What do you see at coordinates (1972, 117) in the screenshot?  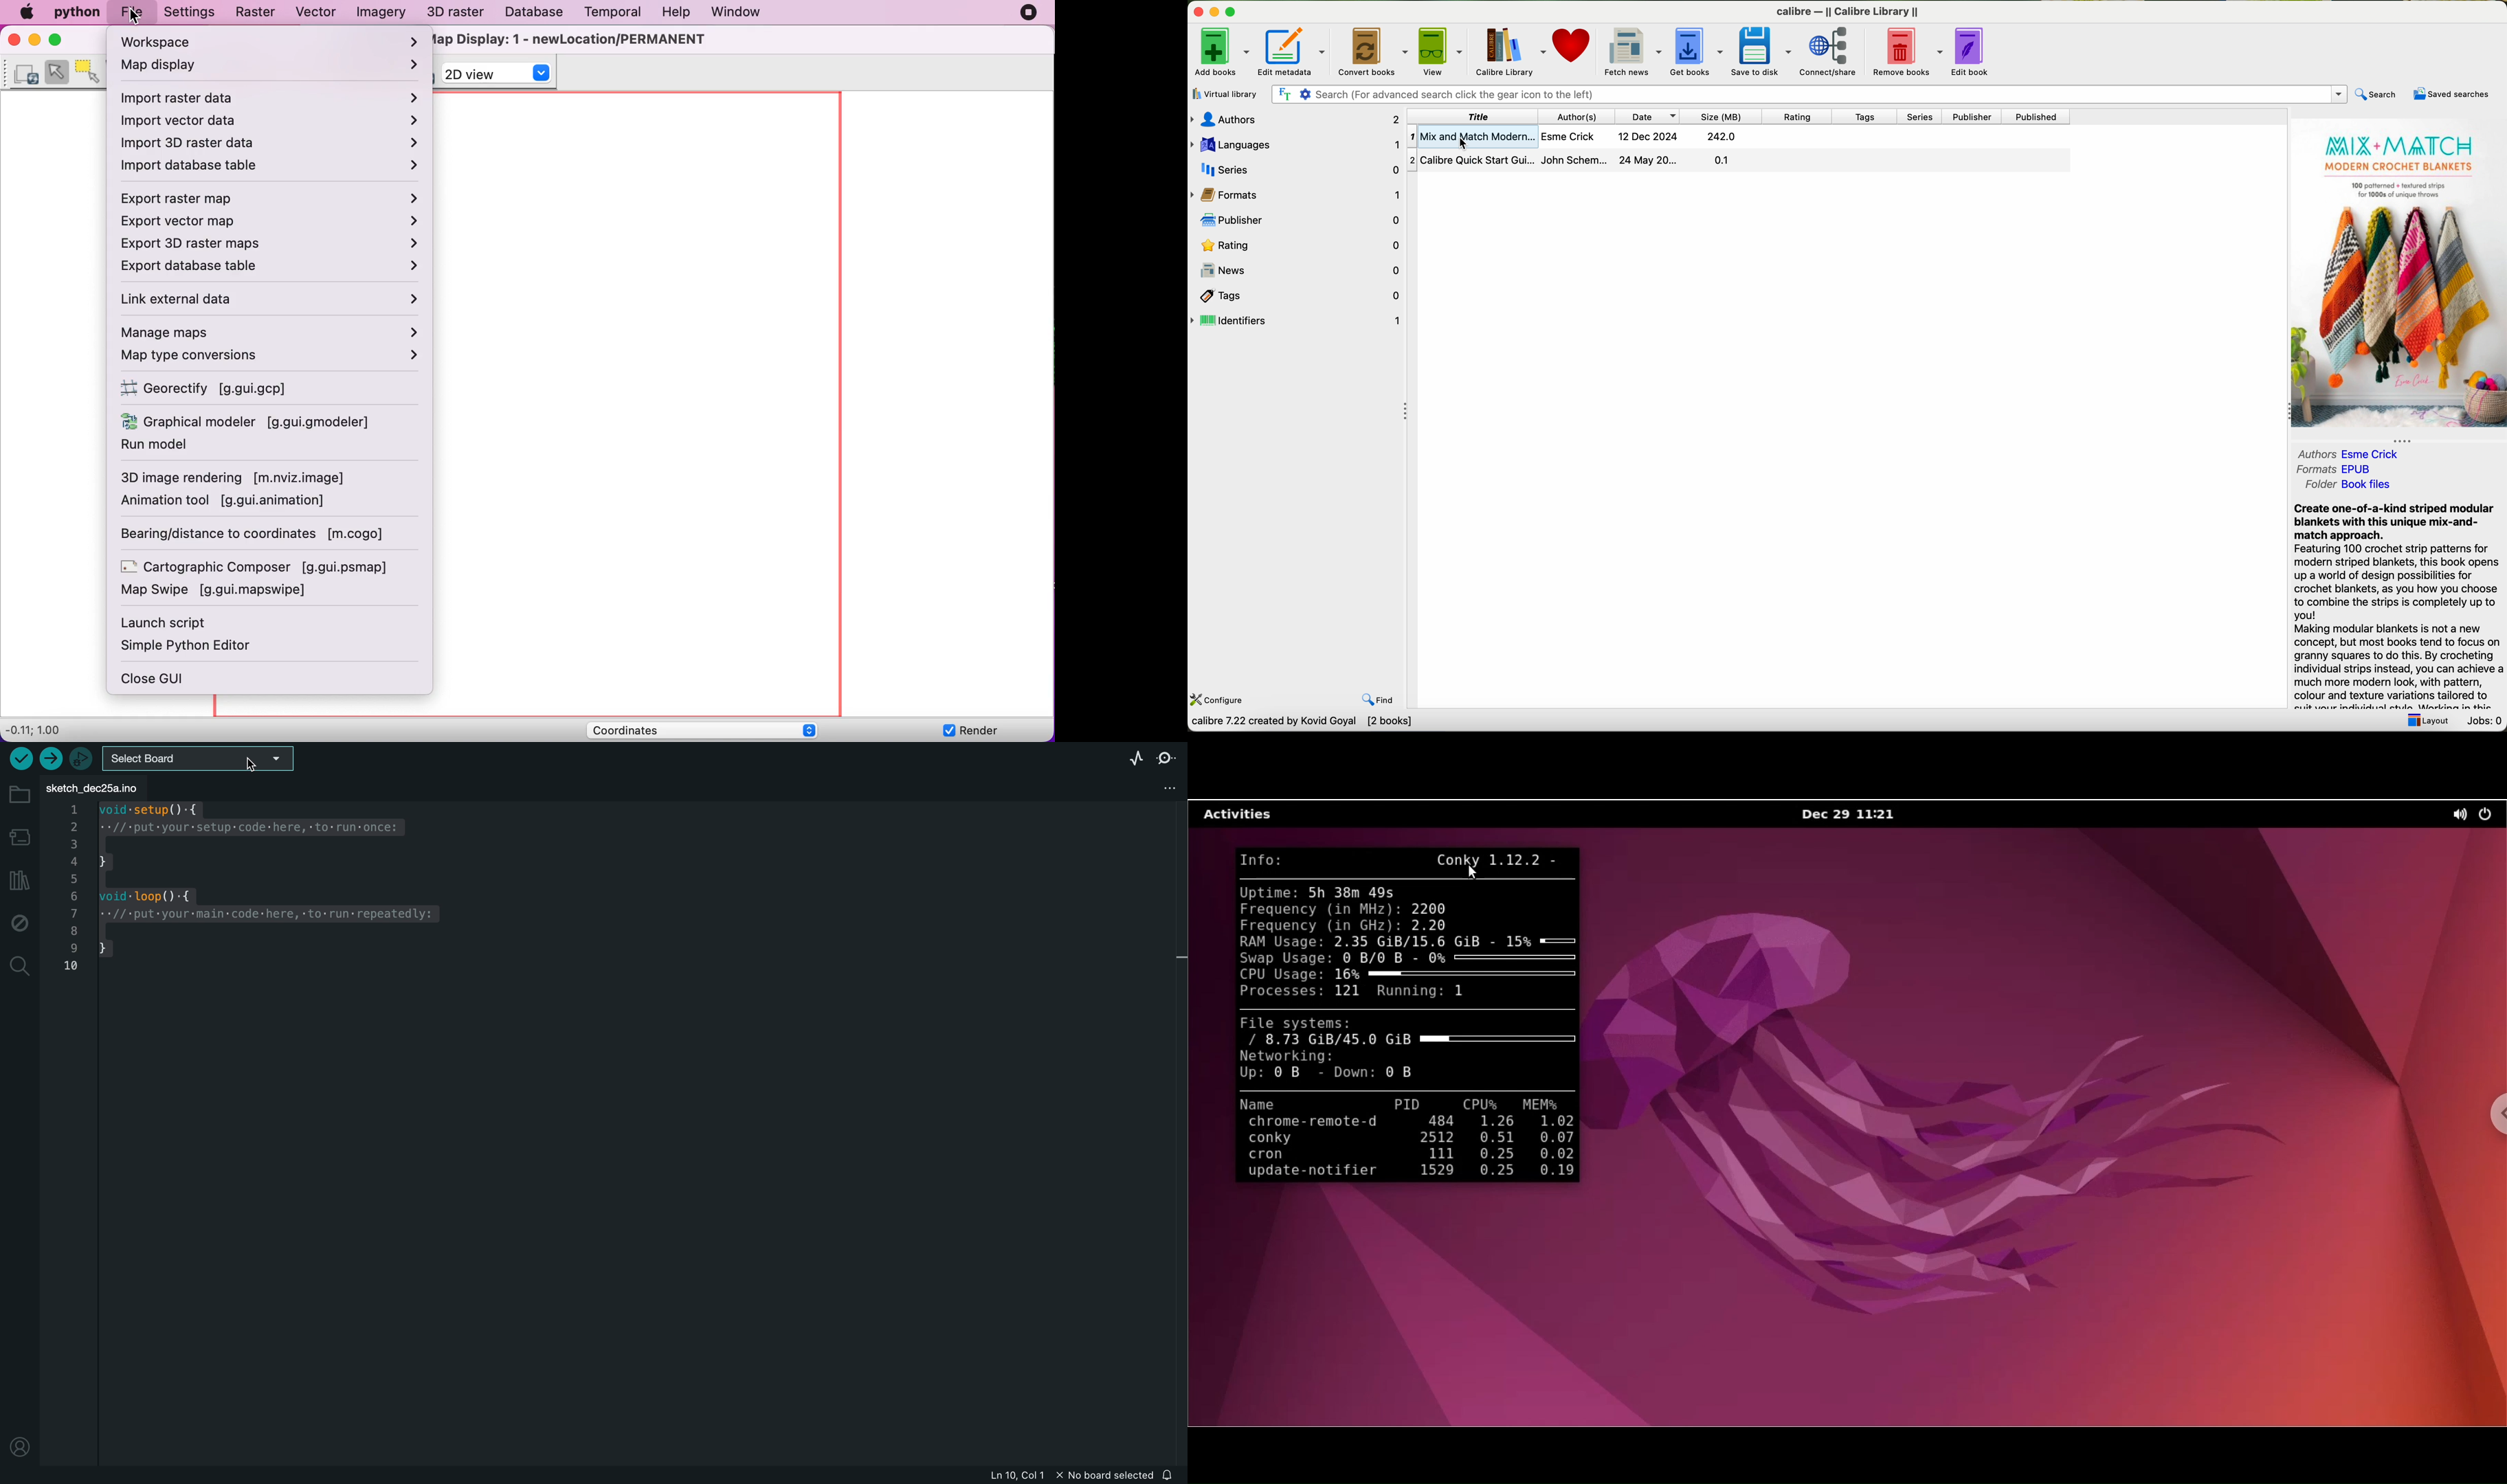 I see `publisher` at bounding box center [1972, 117].